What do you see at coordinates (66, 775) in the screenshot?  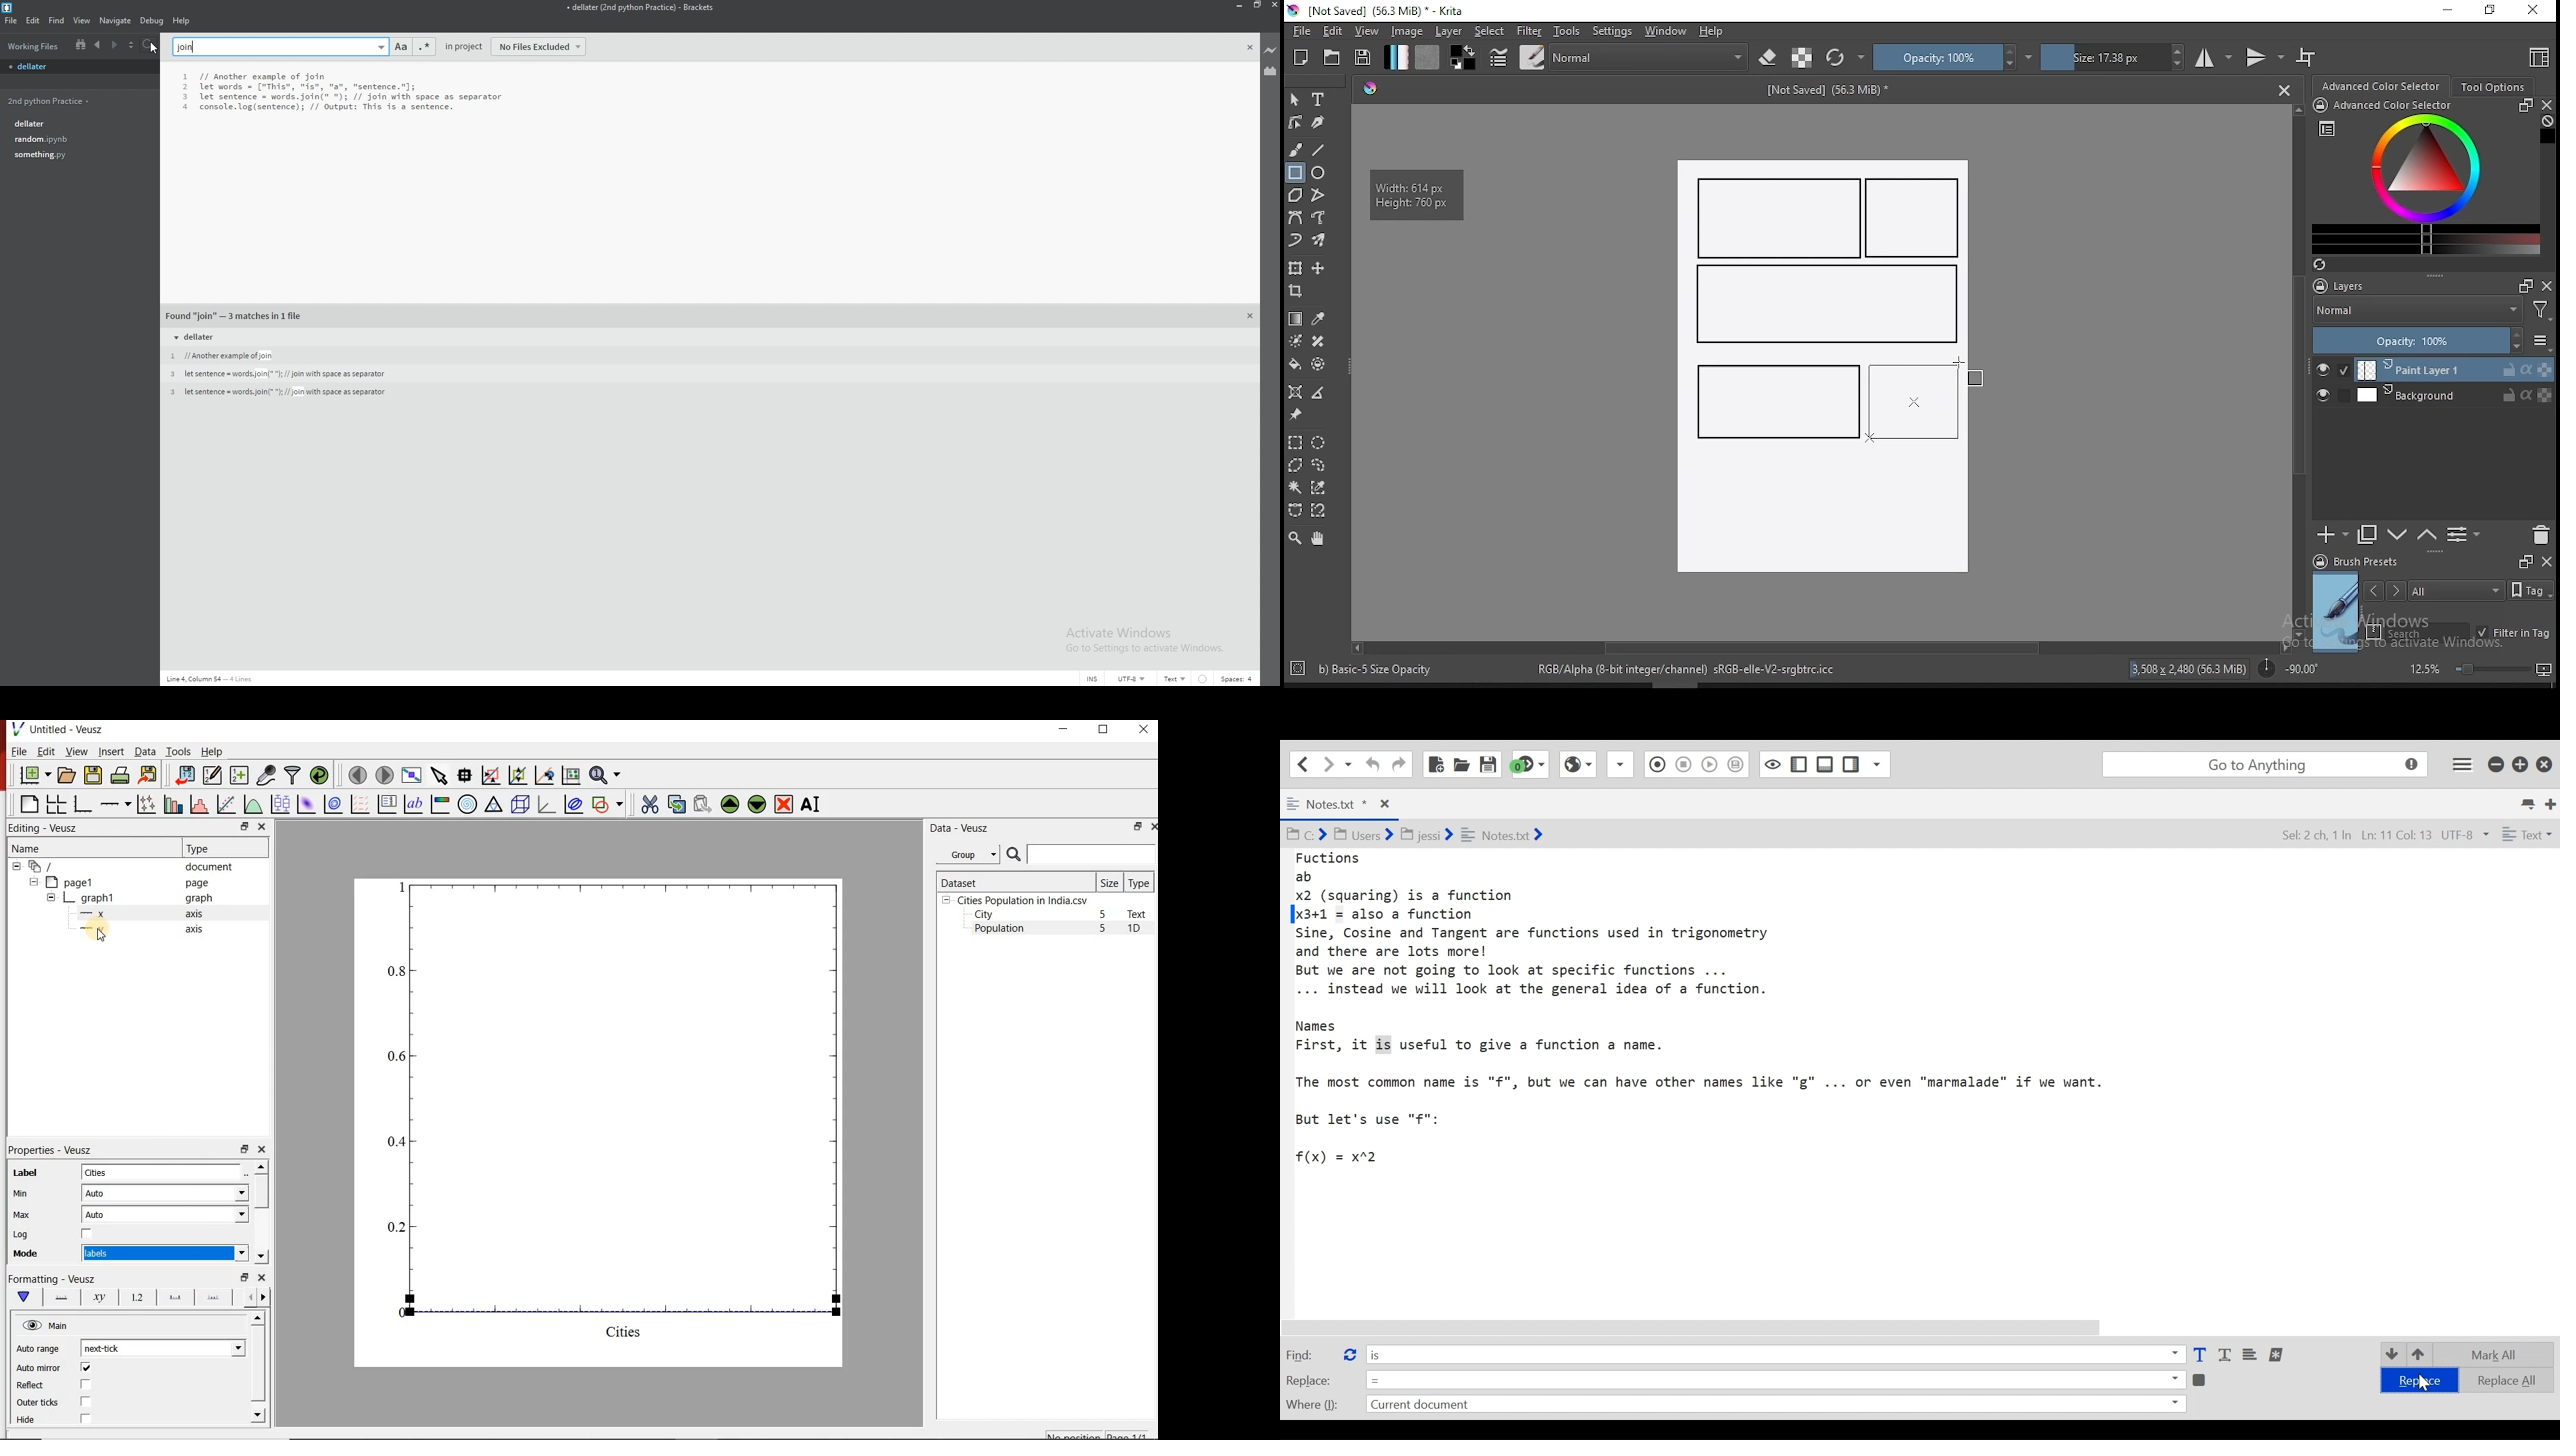 I see `open a document` at bounding box center [66, 775].